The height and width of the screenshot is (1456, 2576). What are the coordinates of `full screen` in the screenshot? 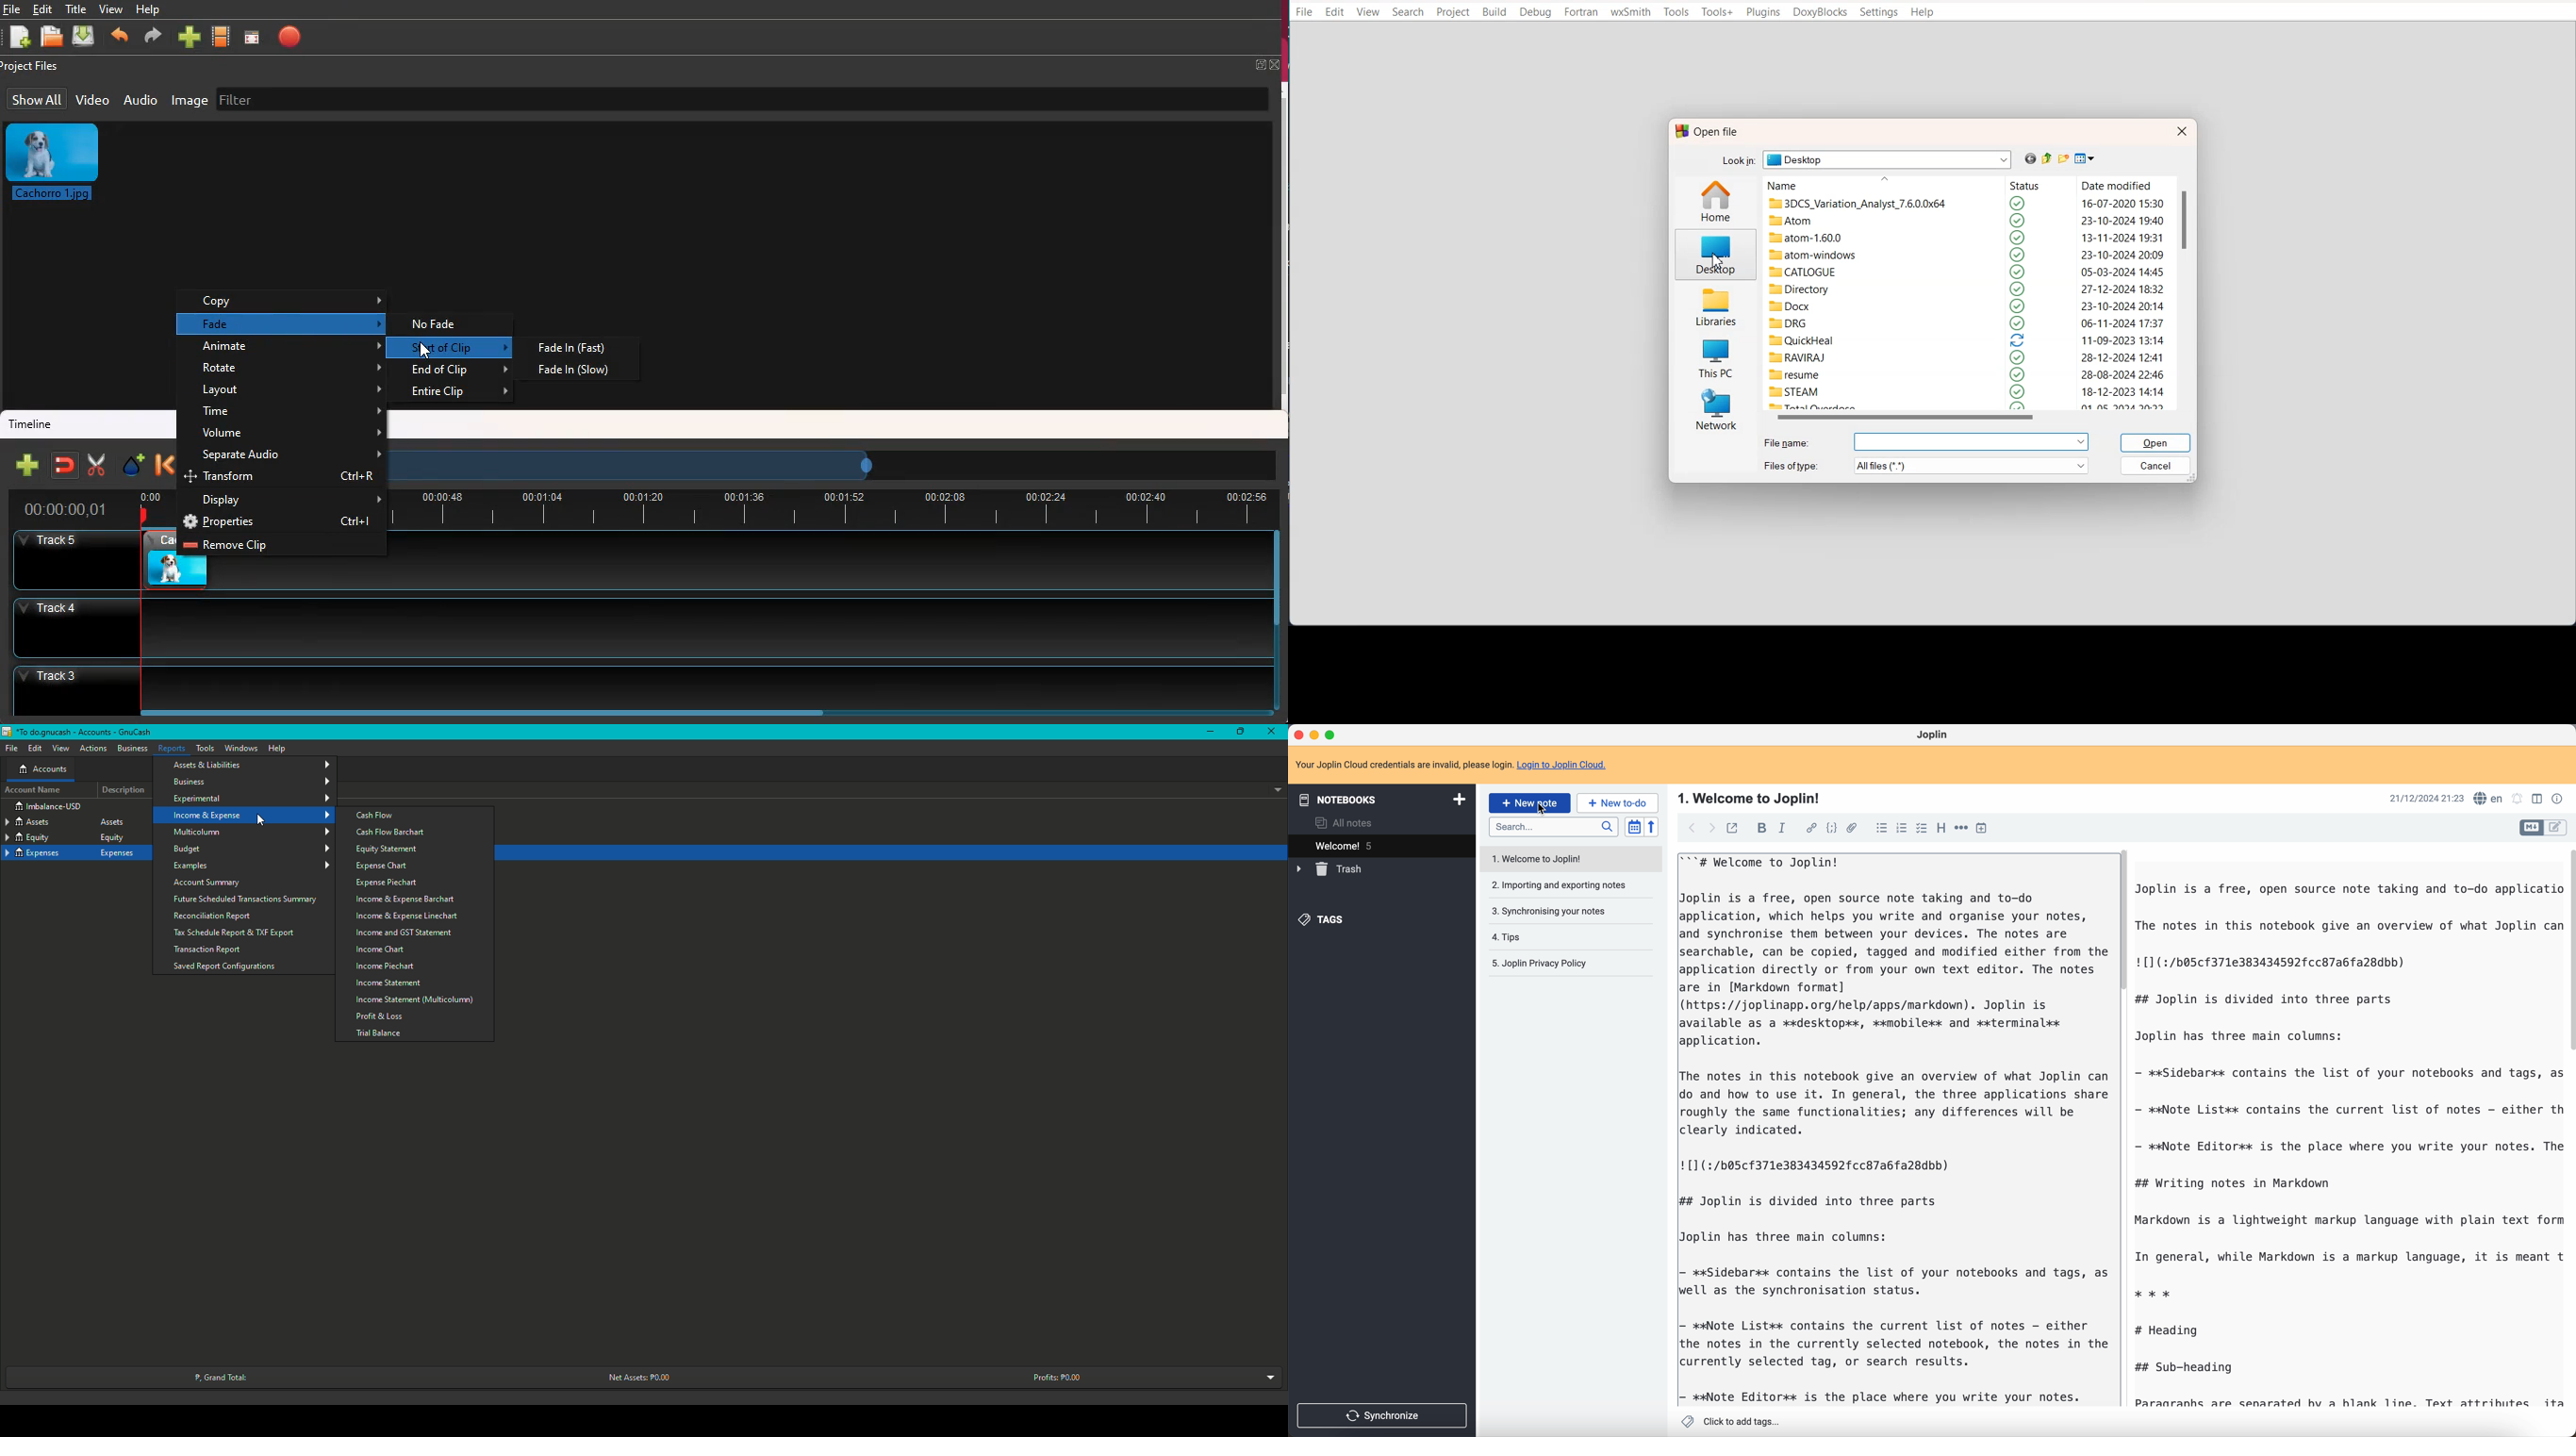 It's located at (1265, 65).